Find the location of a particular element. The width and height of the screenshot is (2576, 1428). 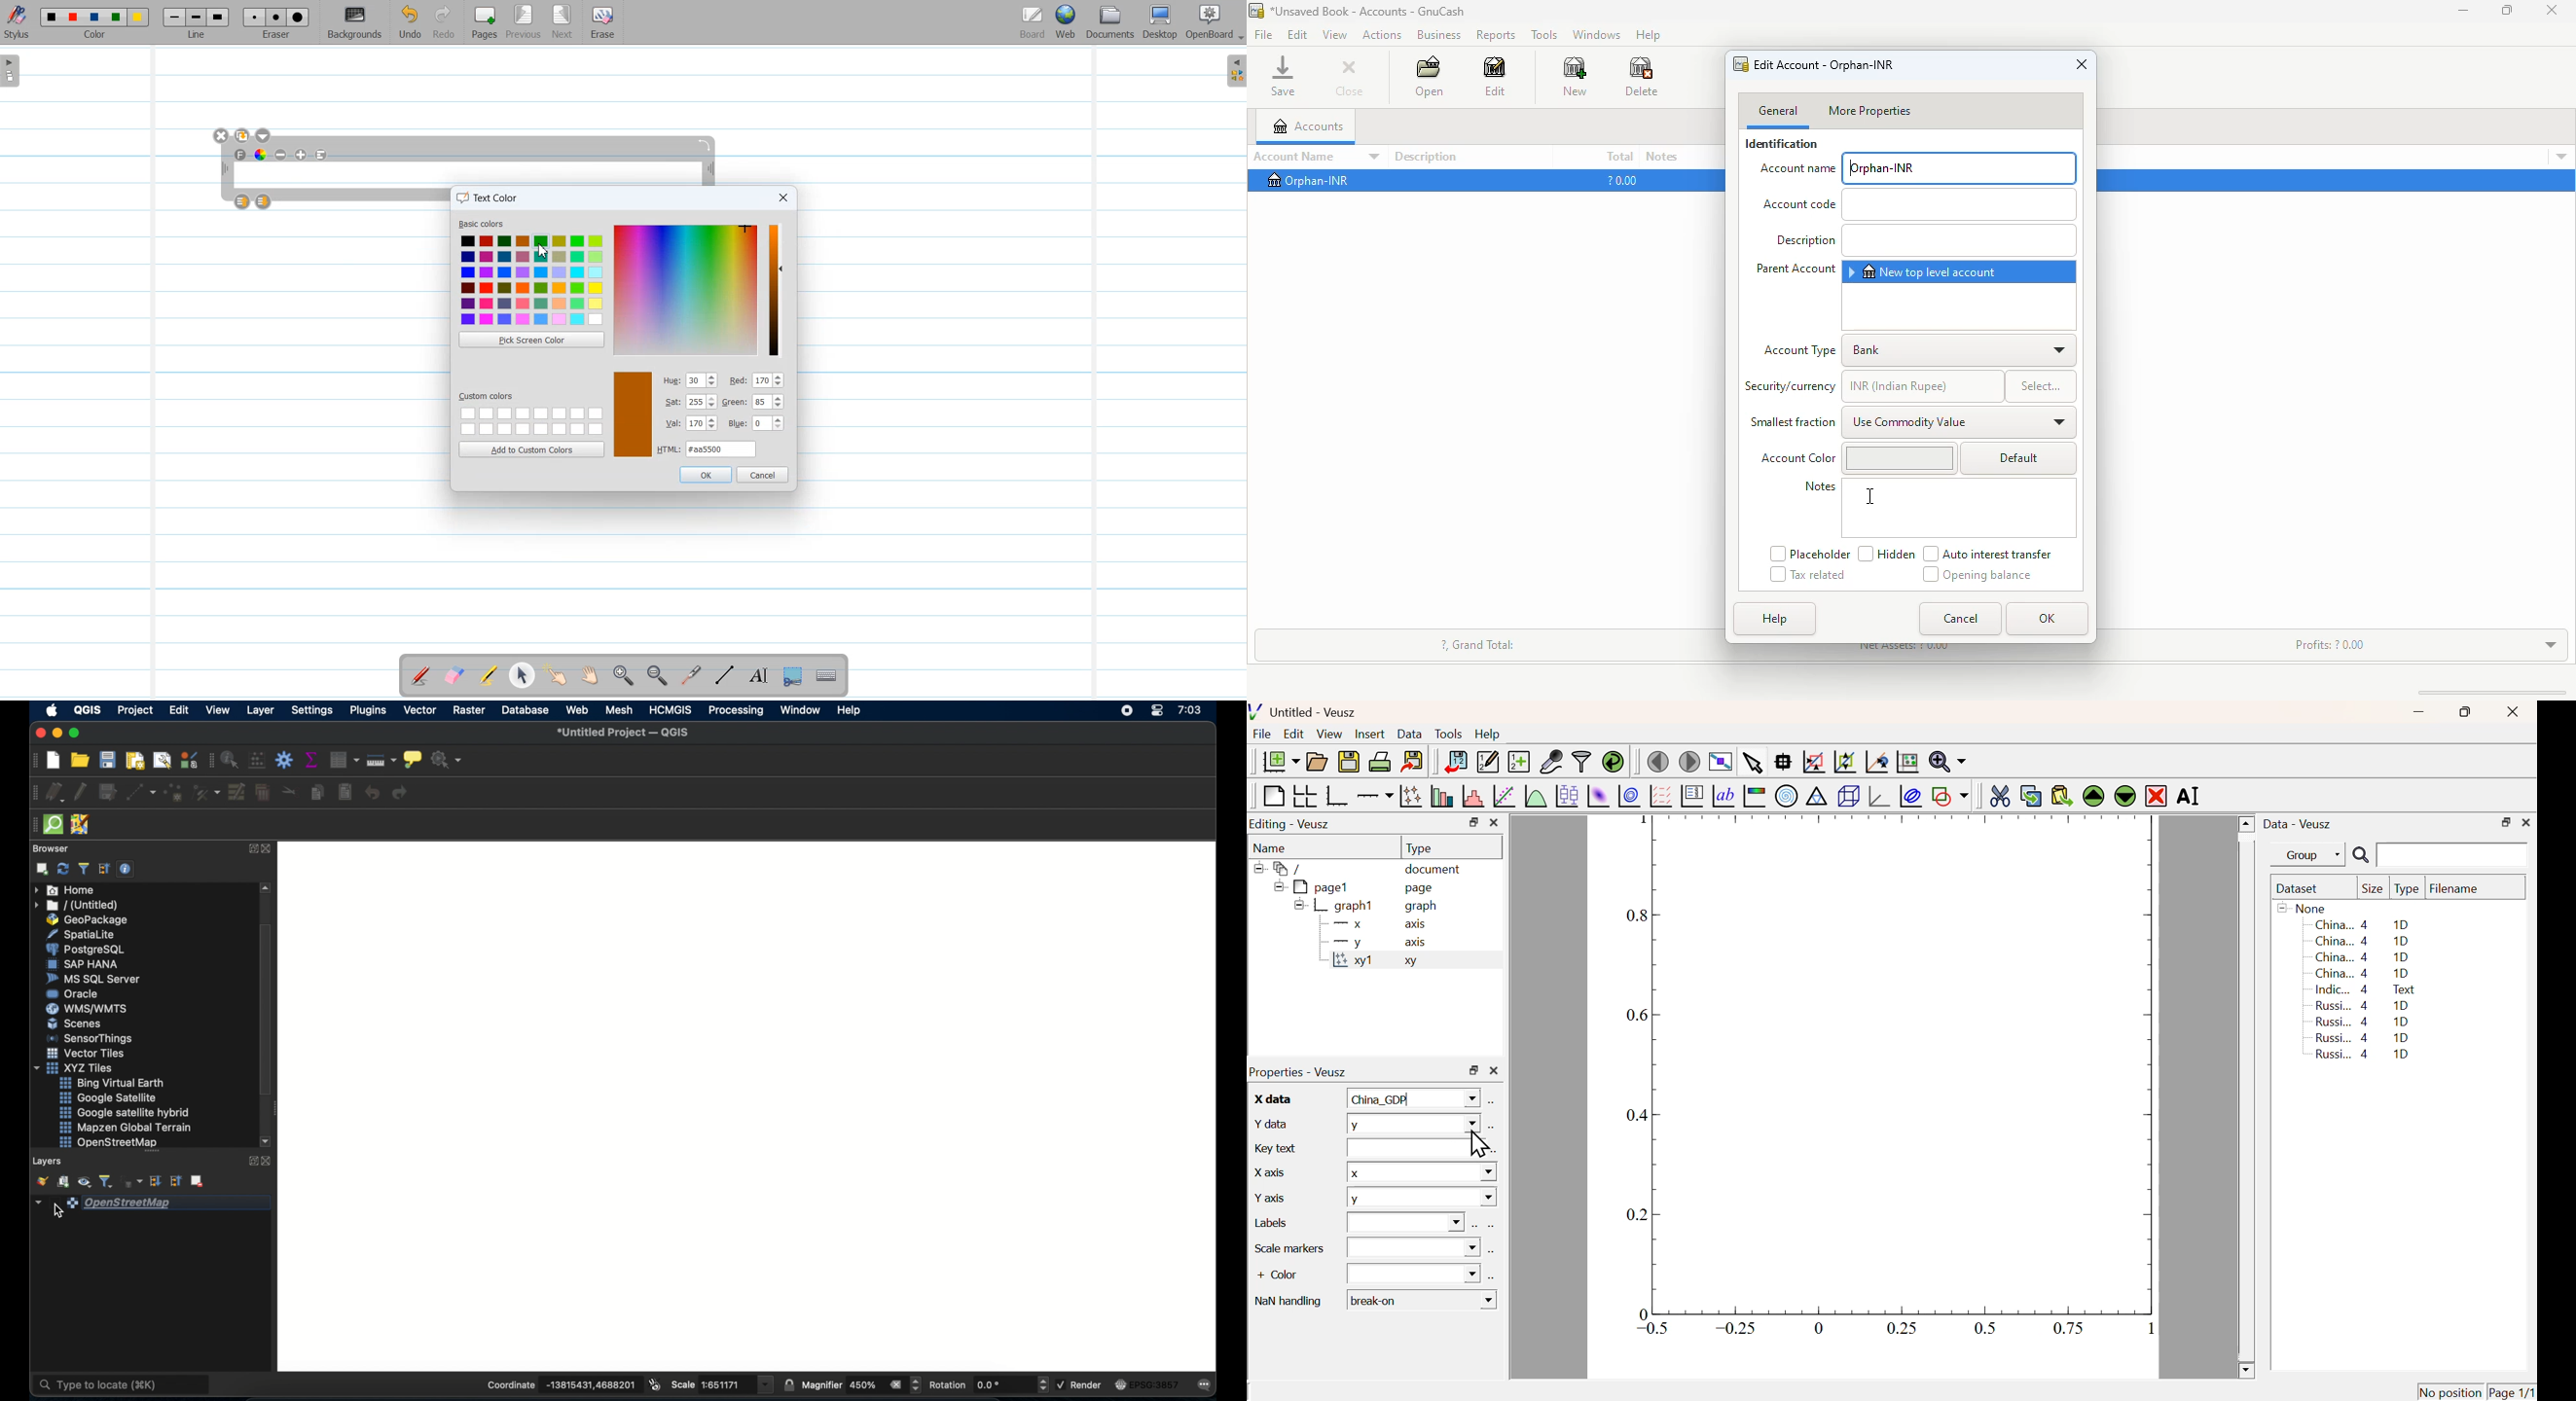

bank is located at coordinates (1960, 350).